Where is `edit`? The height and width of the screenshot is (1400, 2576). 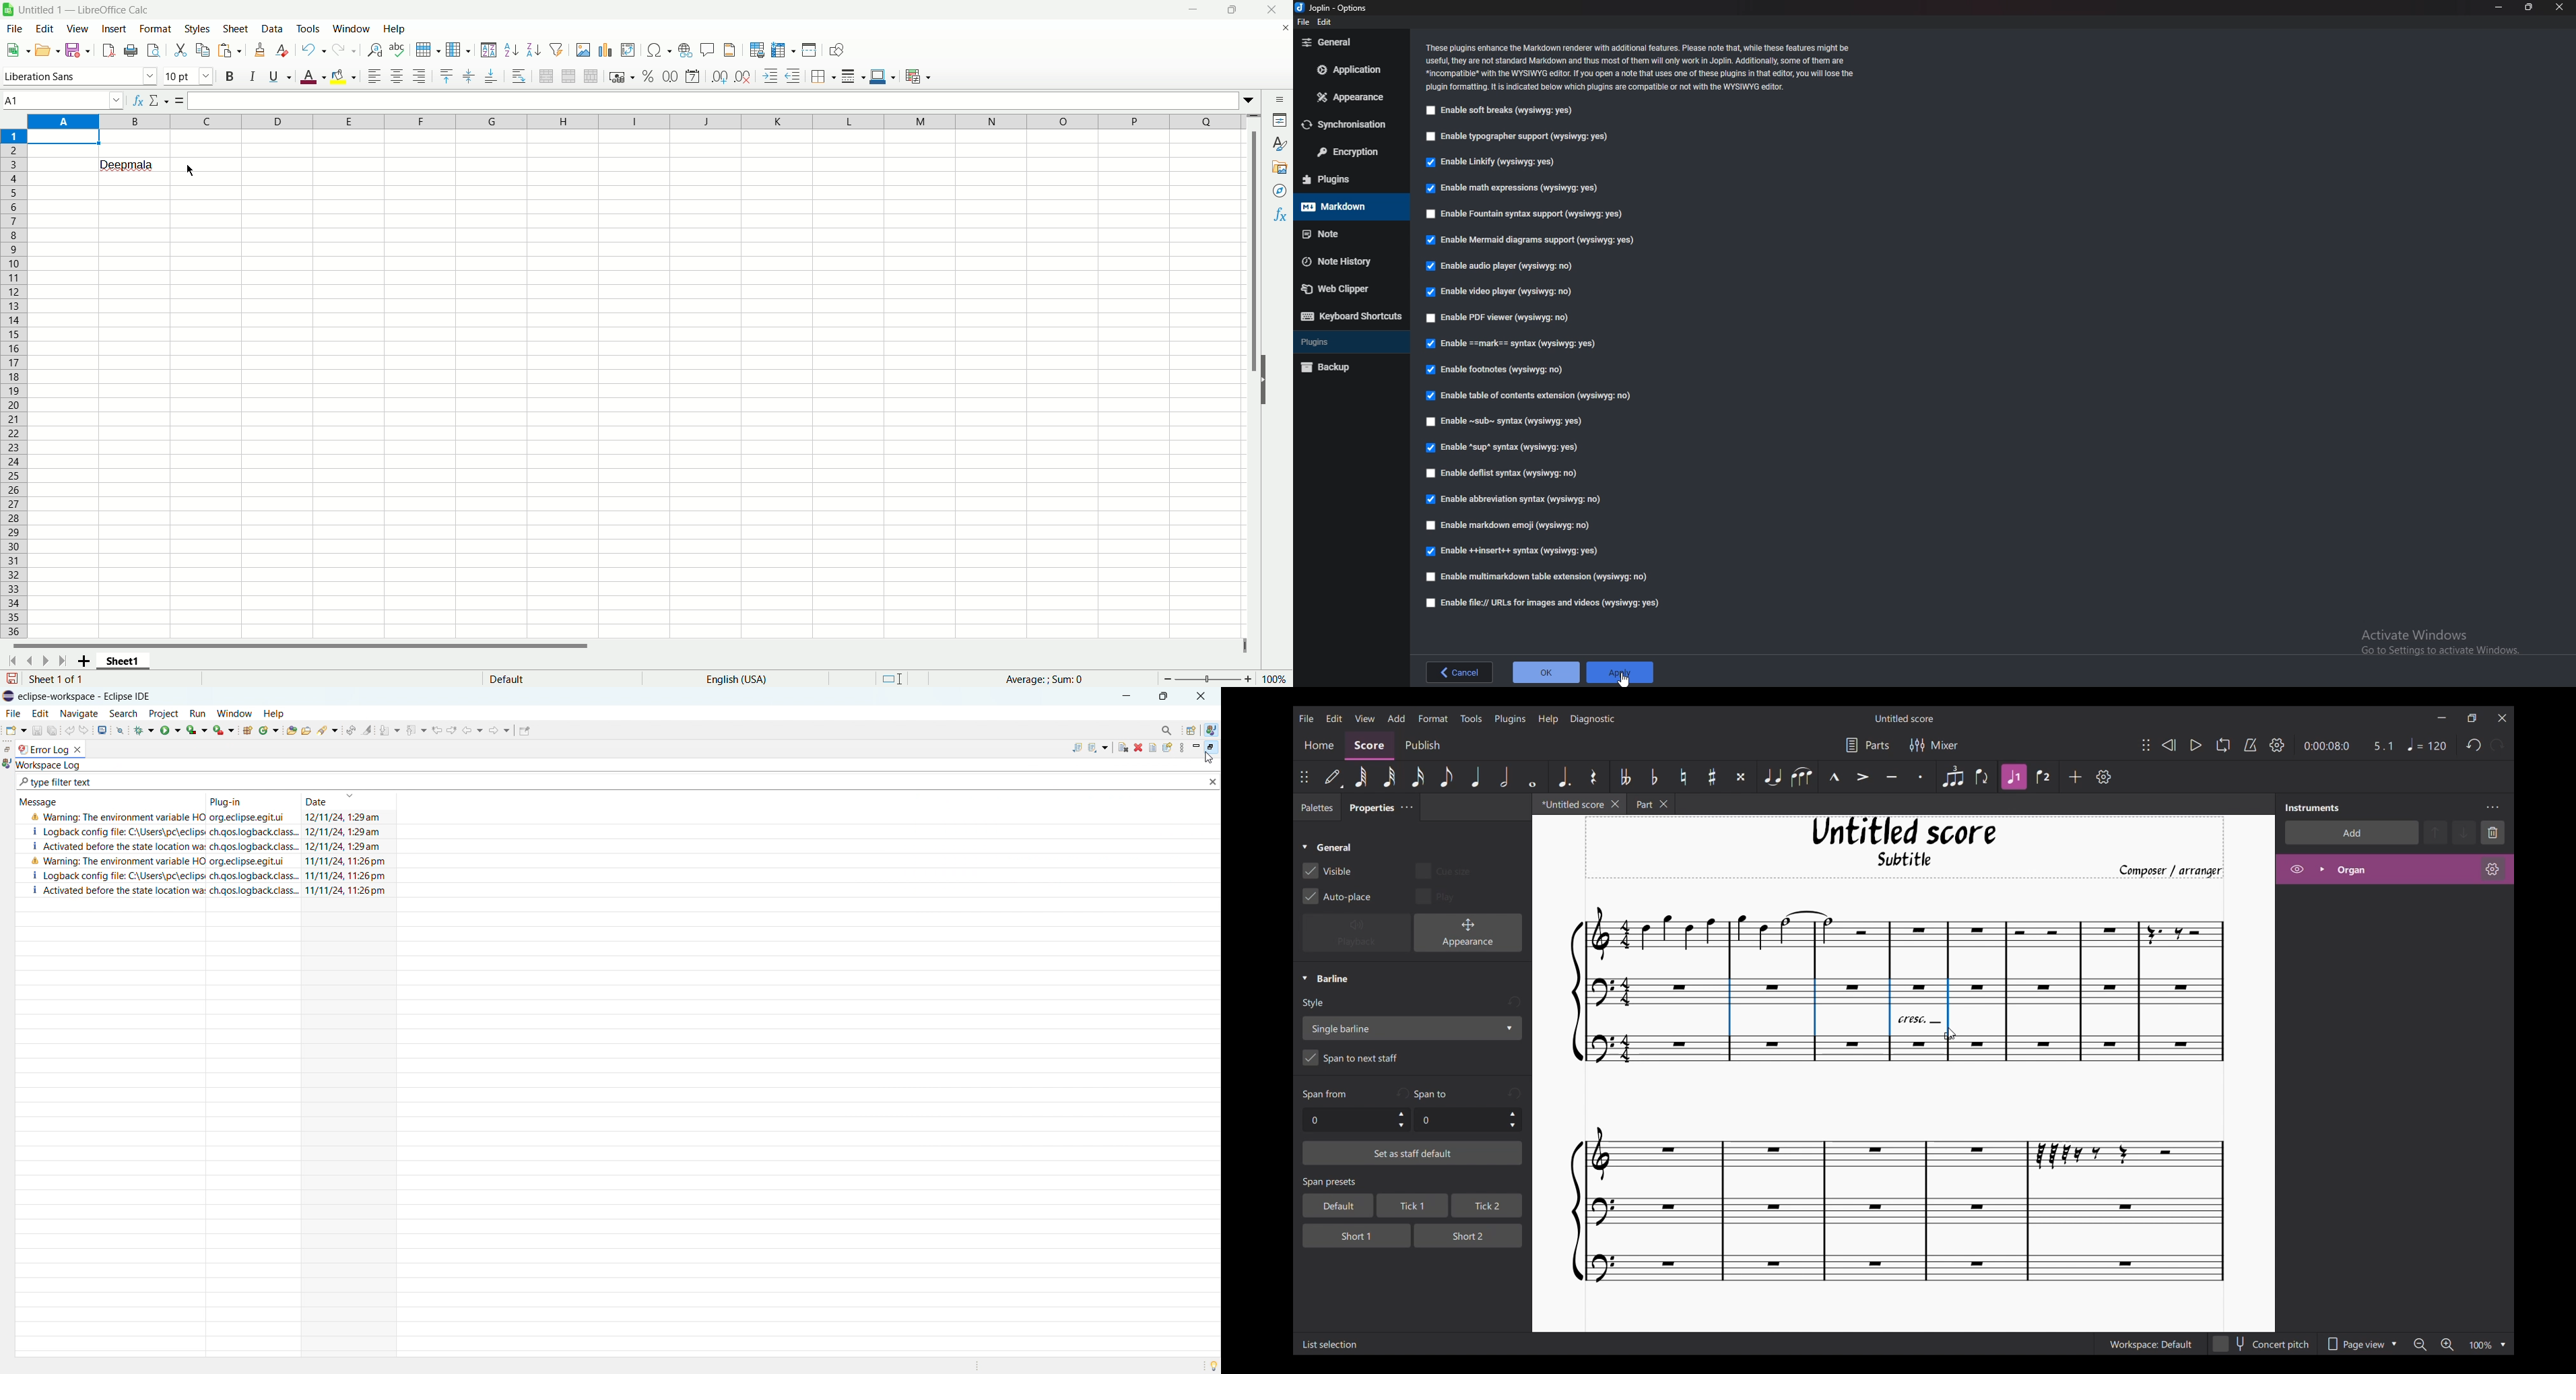
edit is located at coordinates (1326, 21).